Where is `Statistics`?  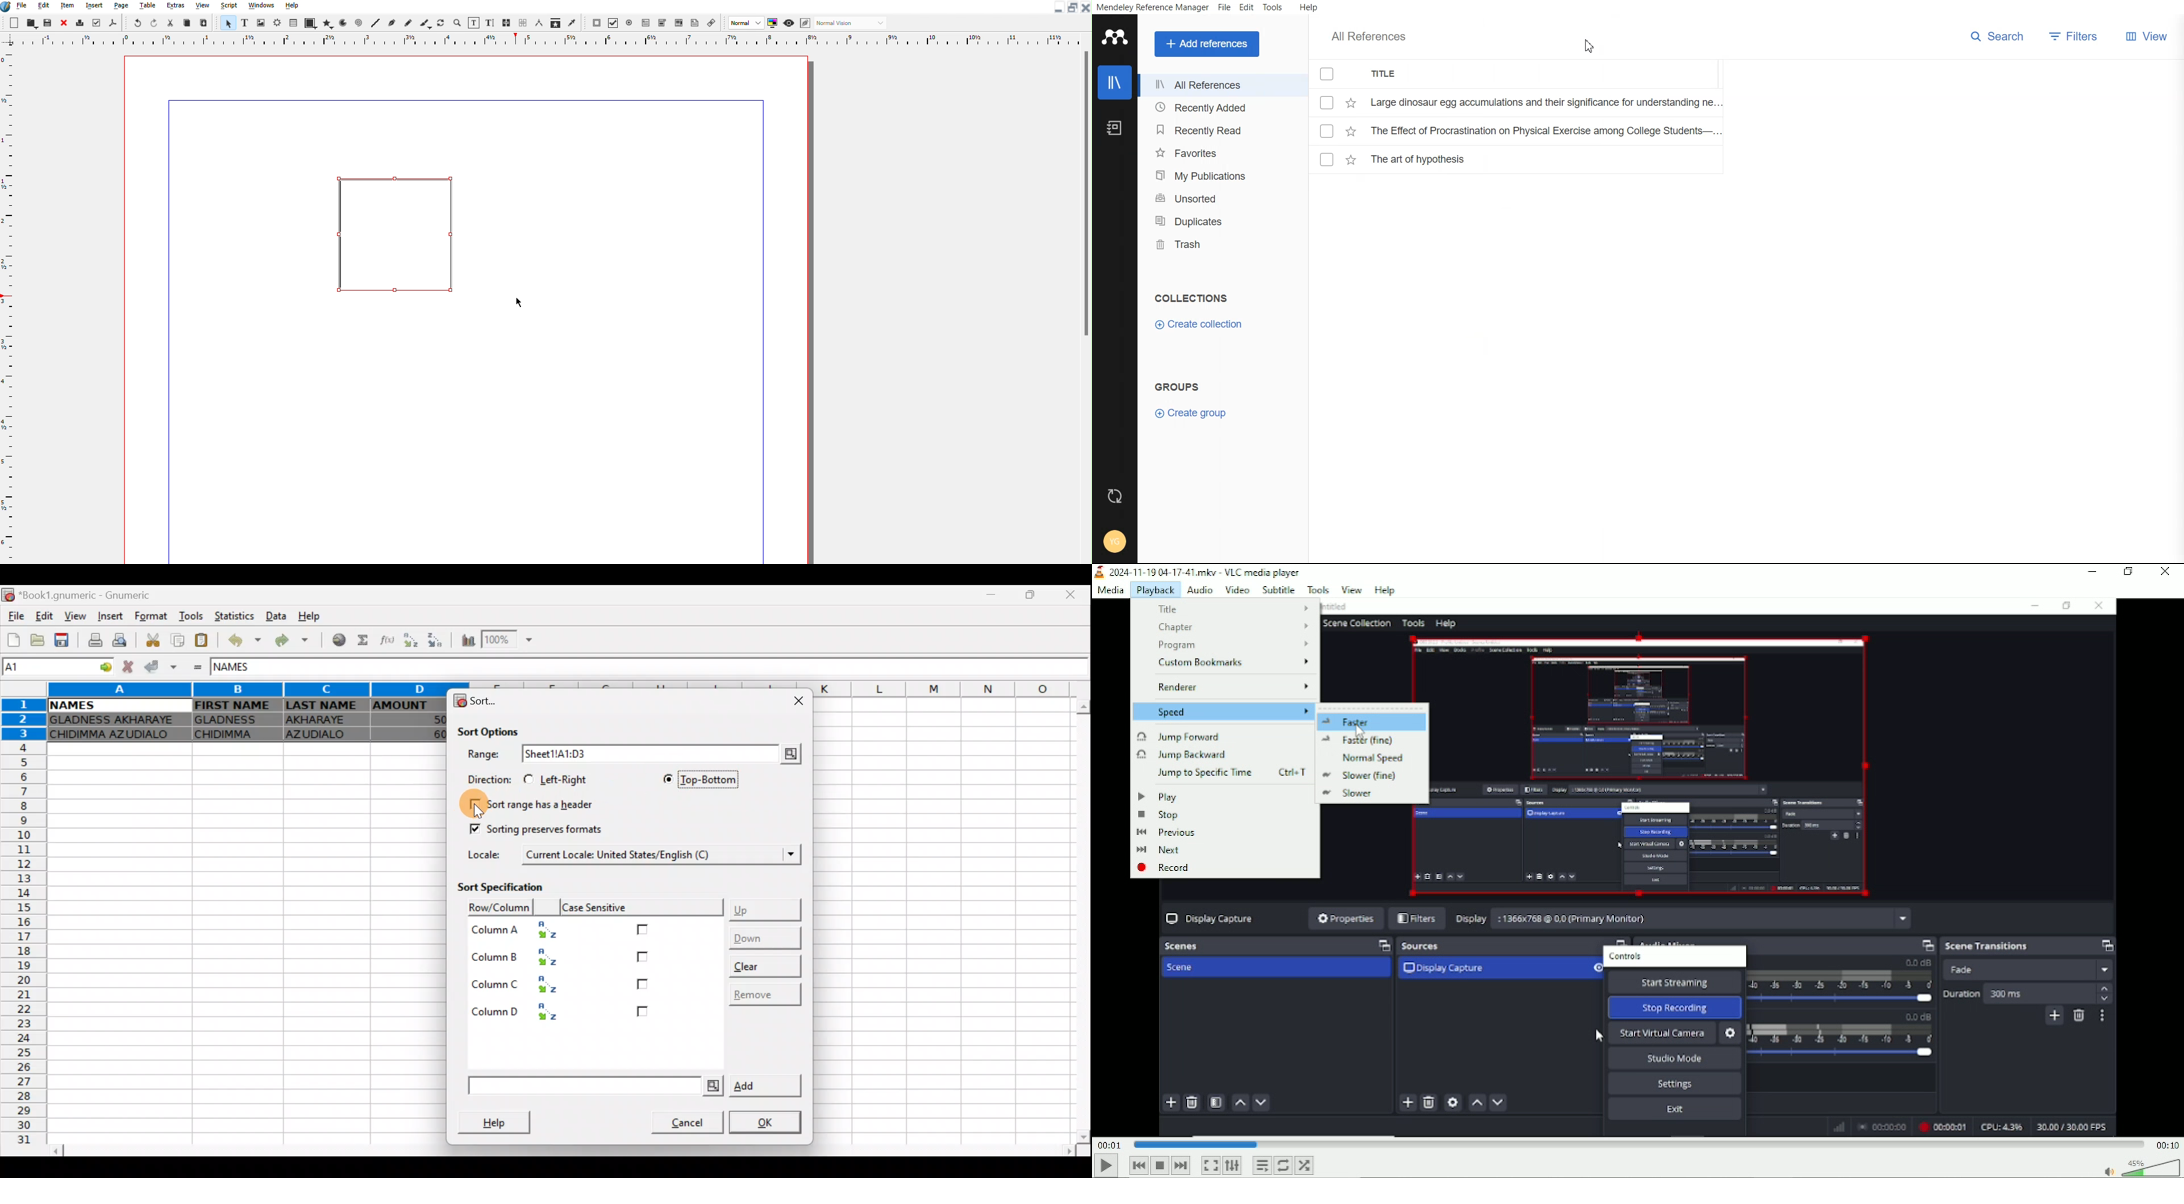
Statistics is located at coordinates (235, 617).